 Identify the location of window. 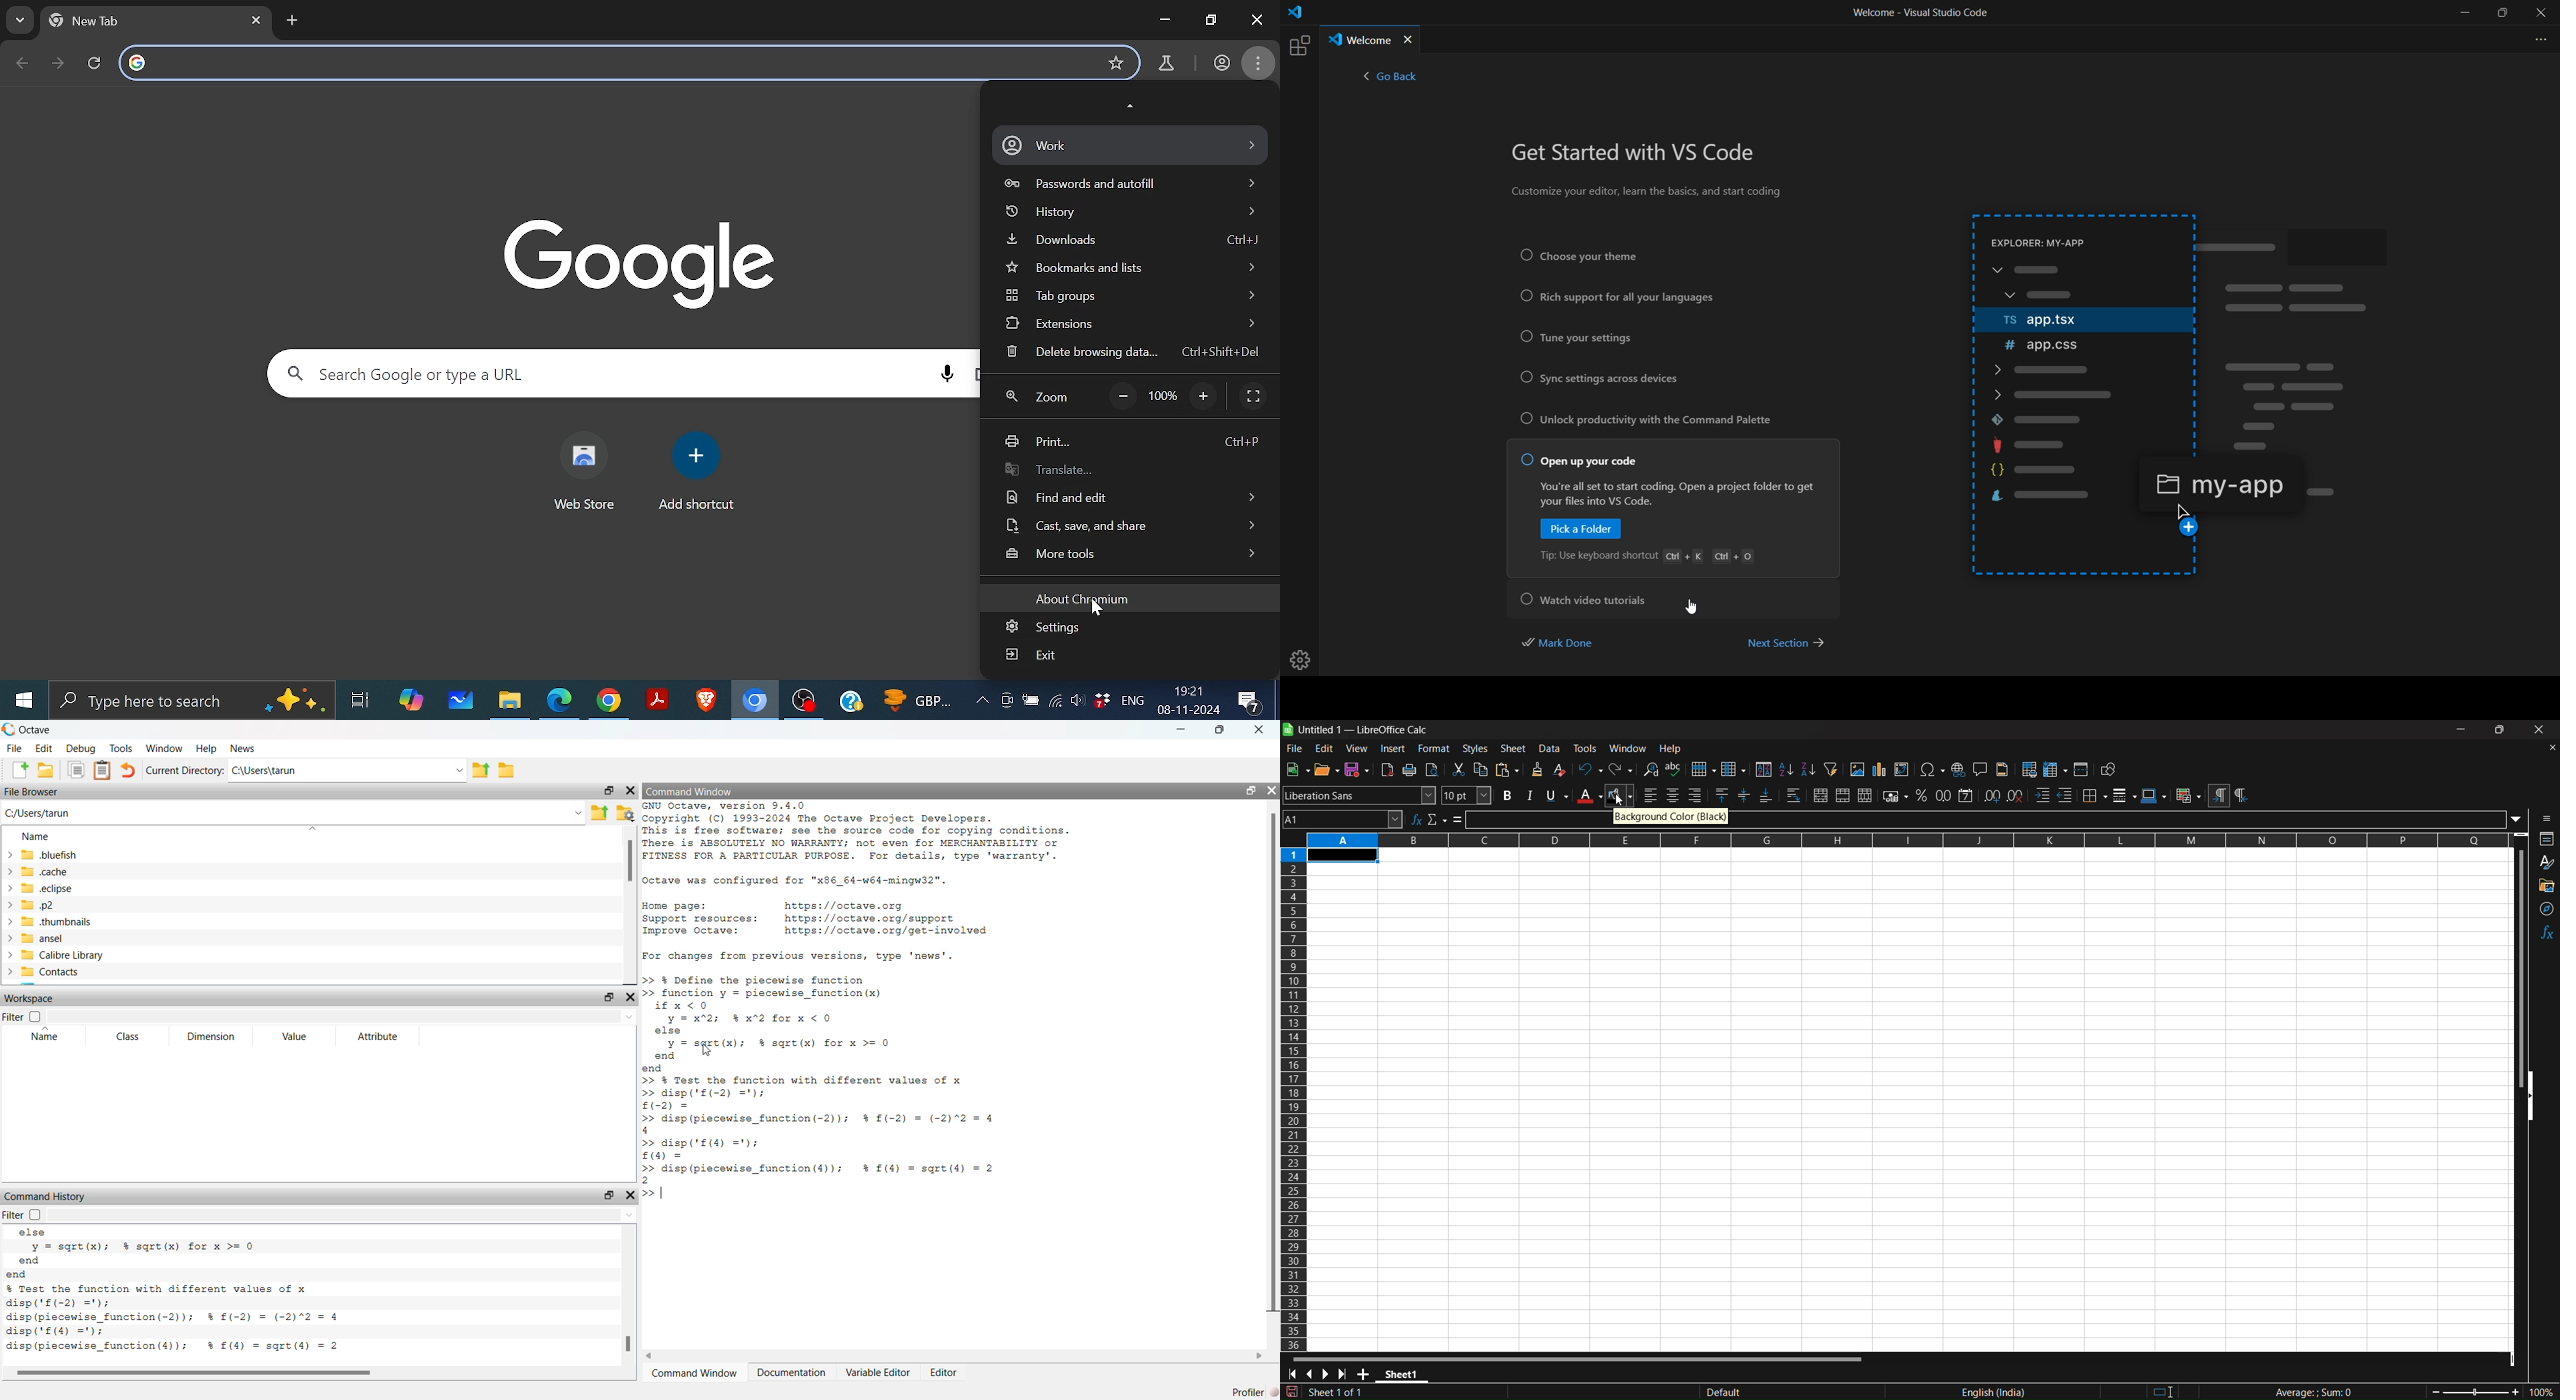
(1628, 749).